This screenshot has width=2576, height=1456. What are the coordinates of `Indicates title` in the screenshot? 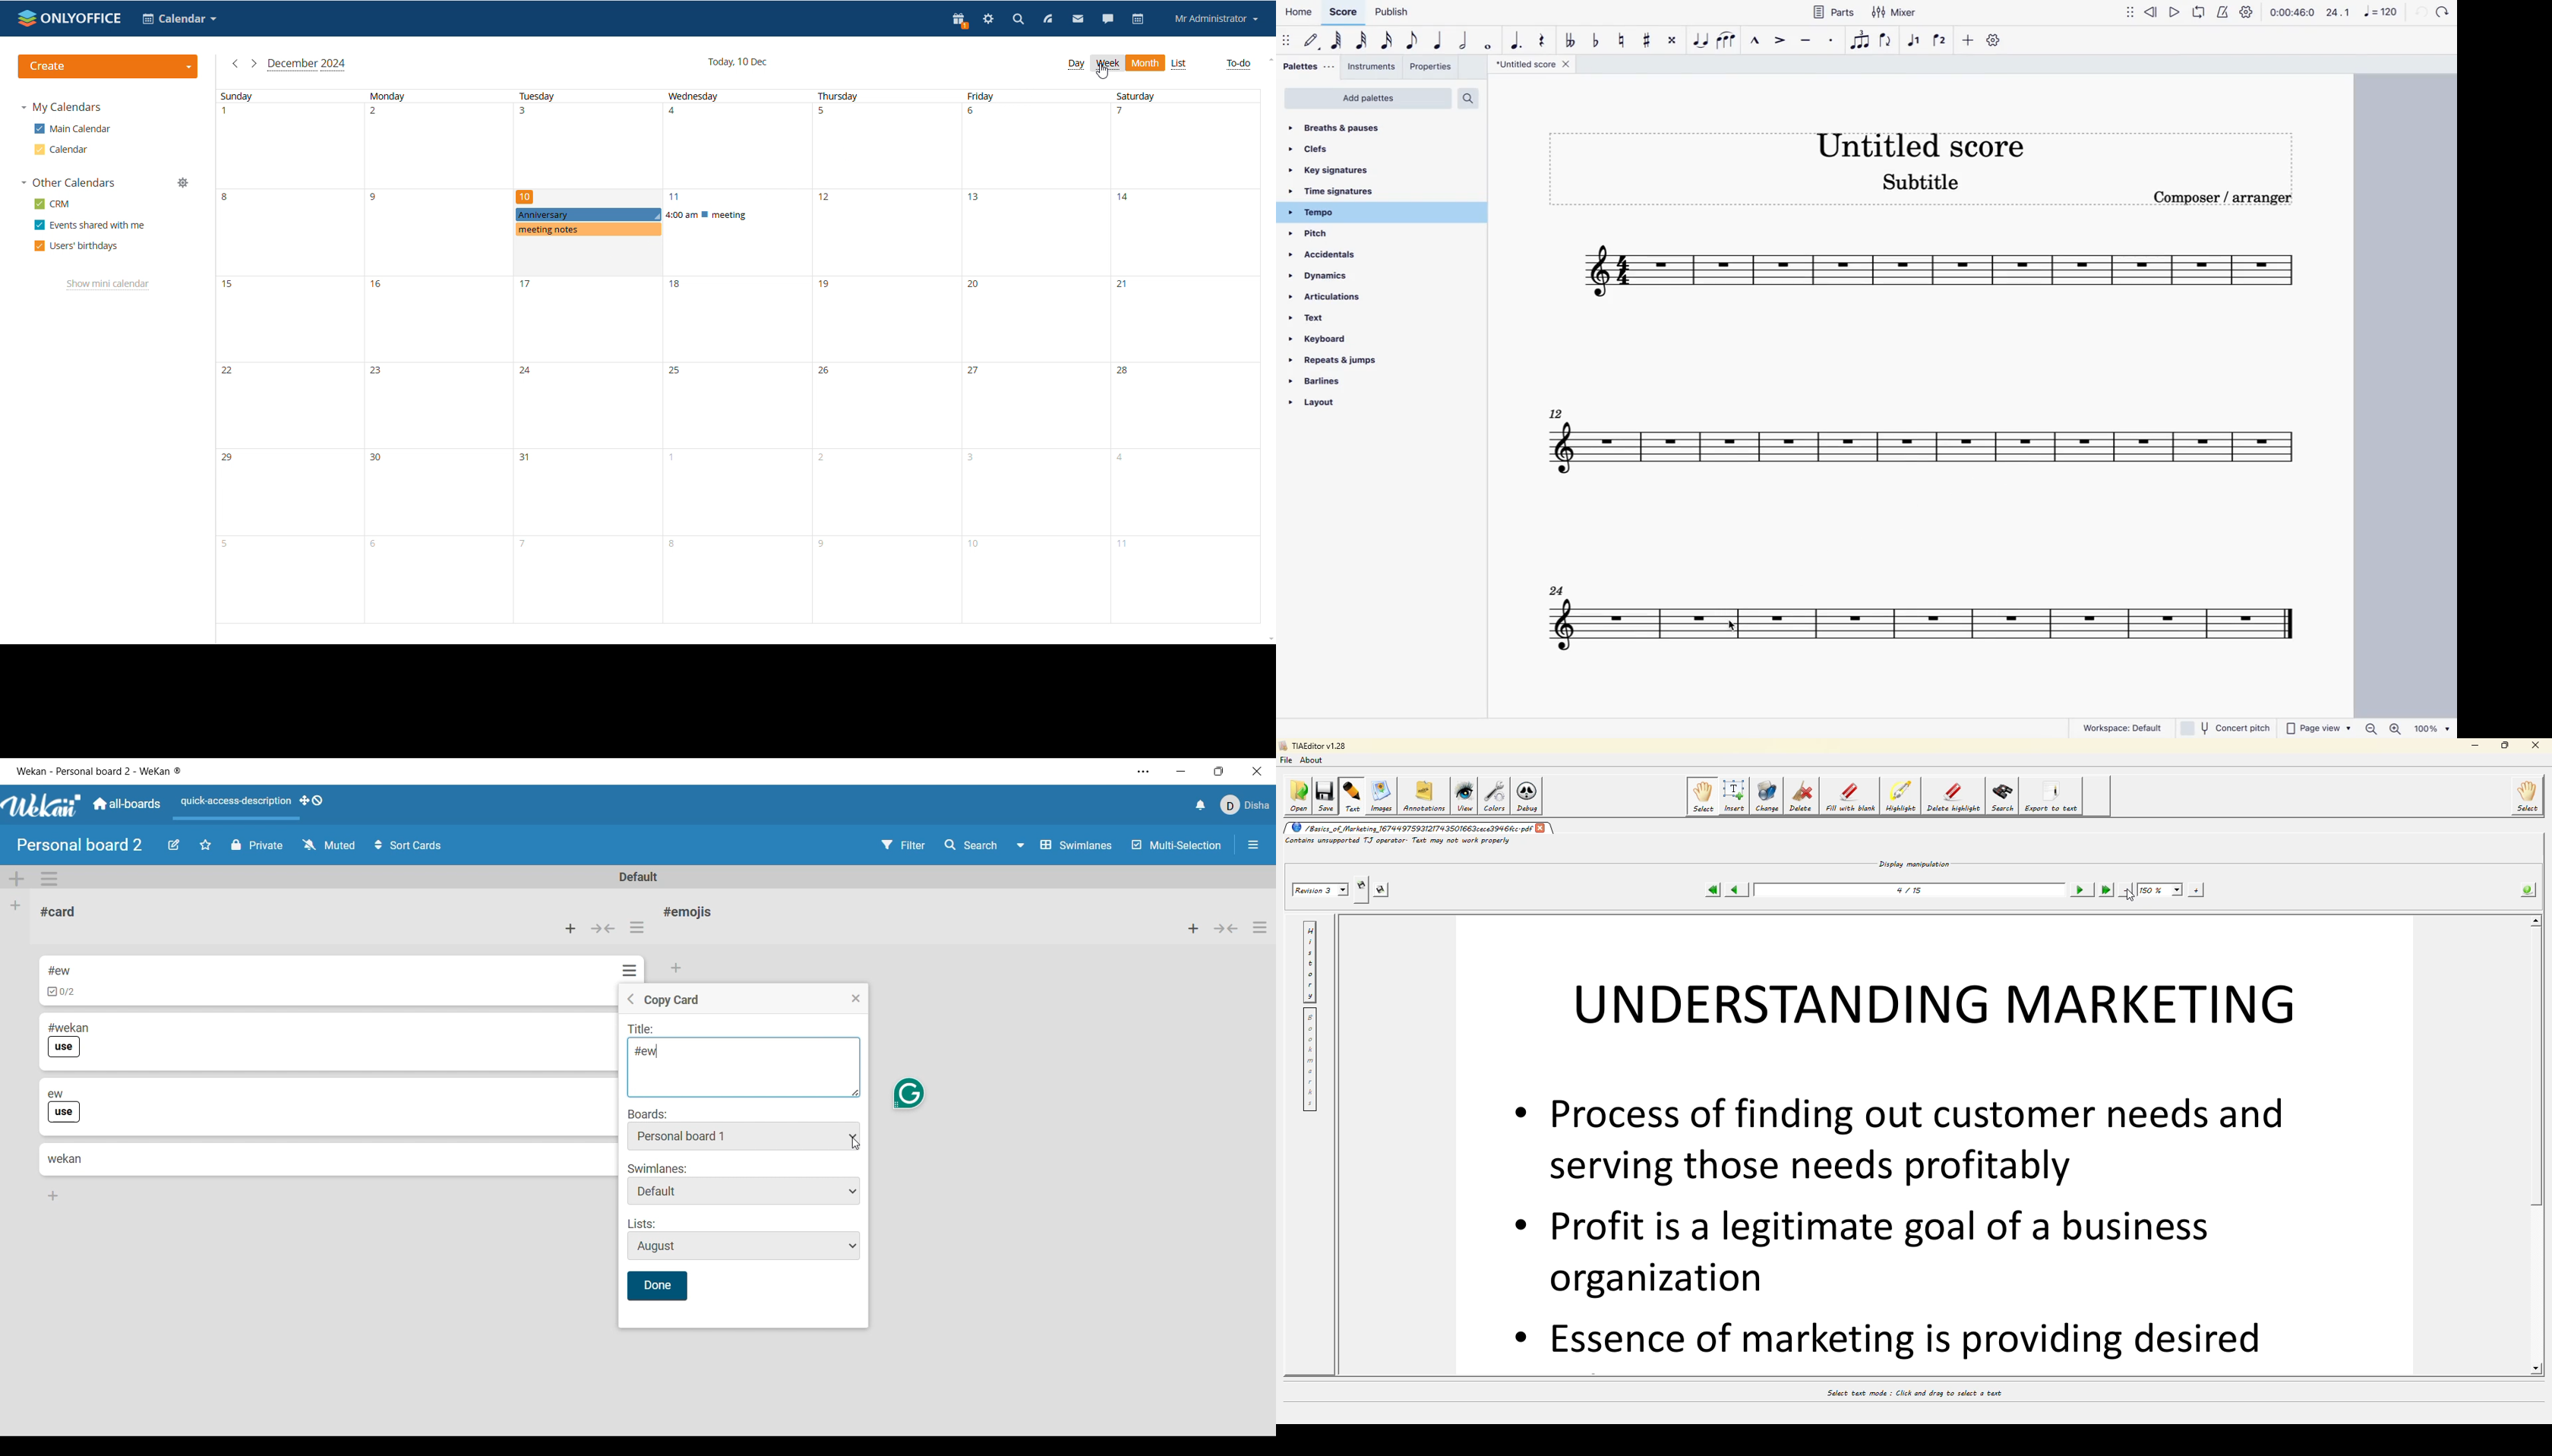 It's located at (642, 1030).